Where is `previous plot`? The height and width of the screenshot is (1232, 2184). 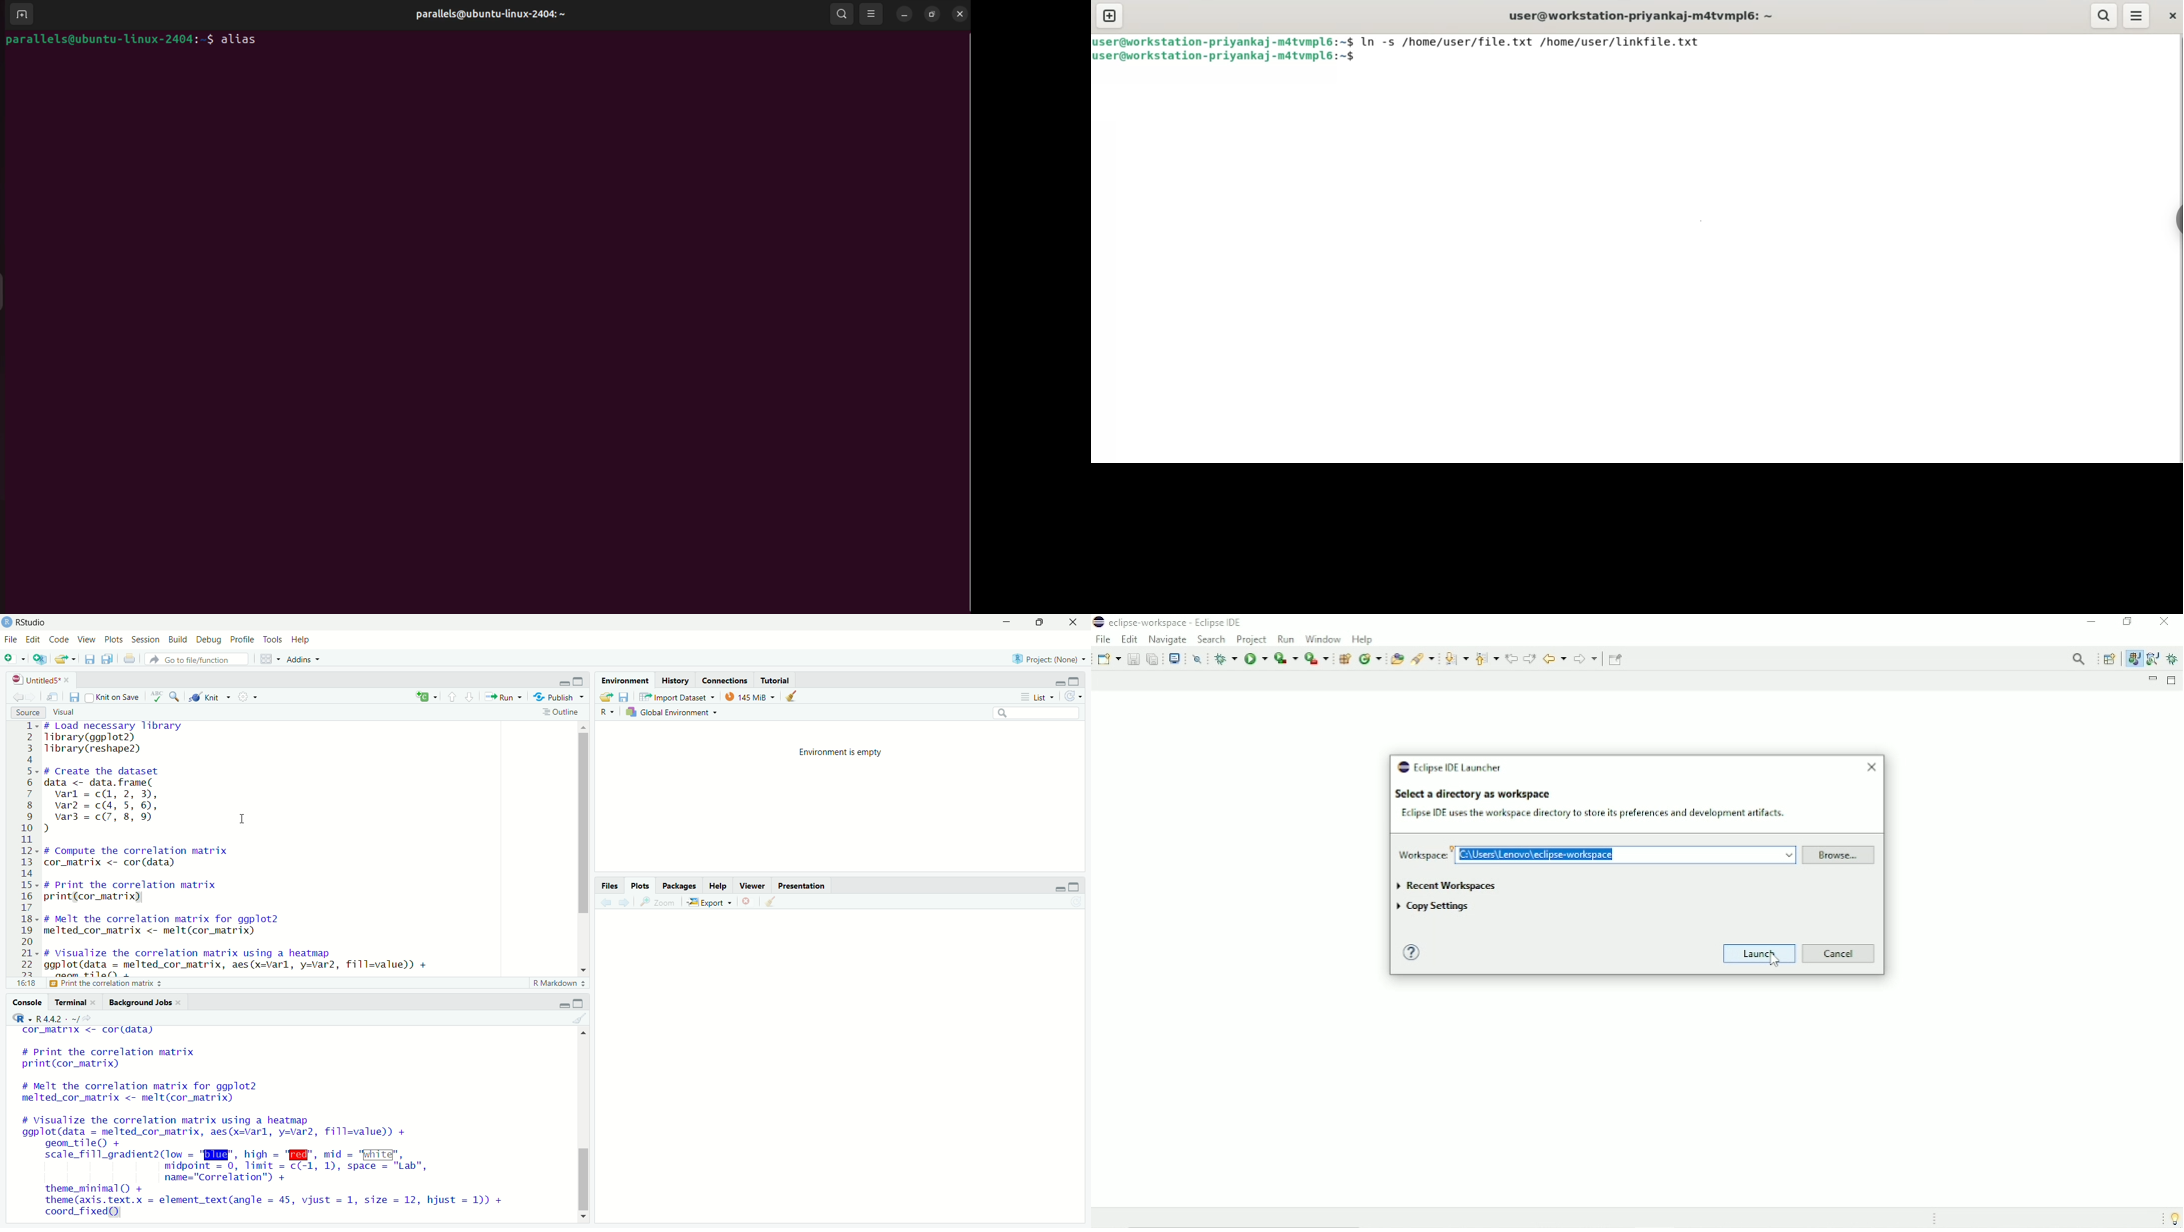 previous plot is located at coordinates (605, 902).